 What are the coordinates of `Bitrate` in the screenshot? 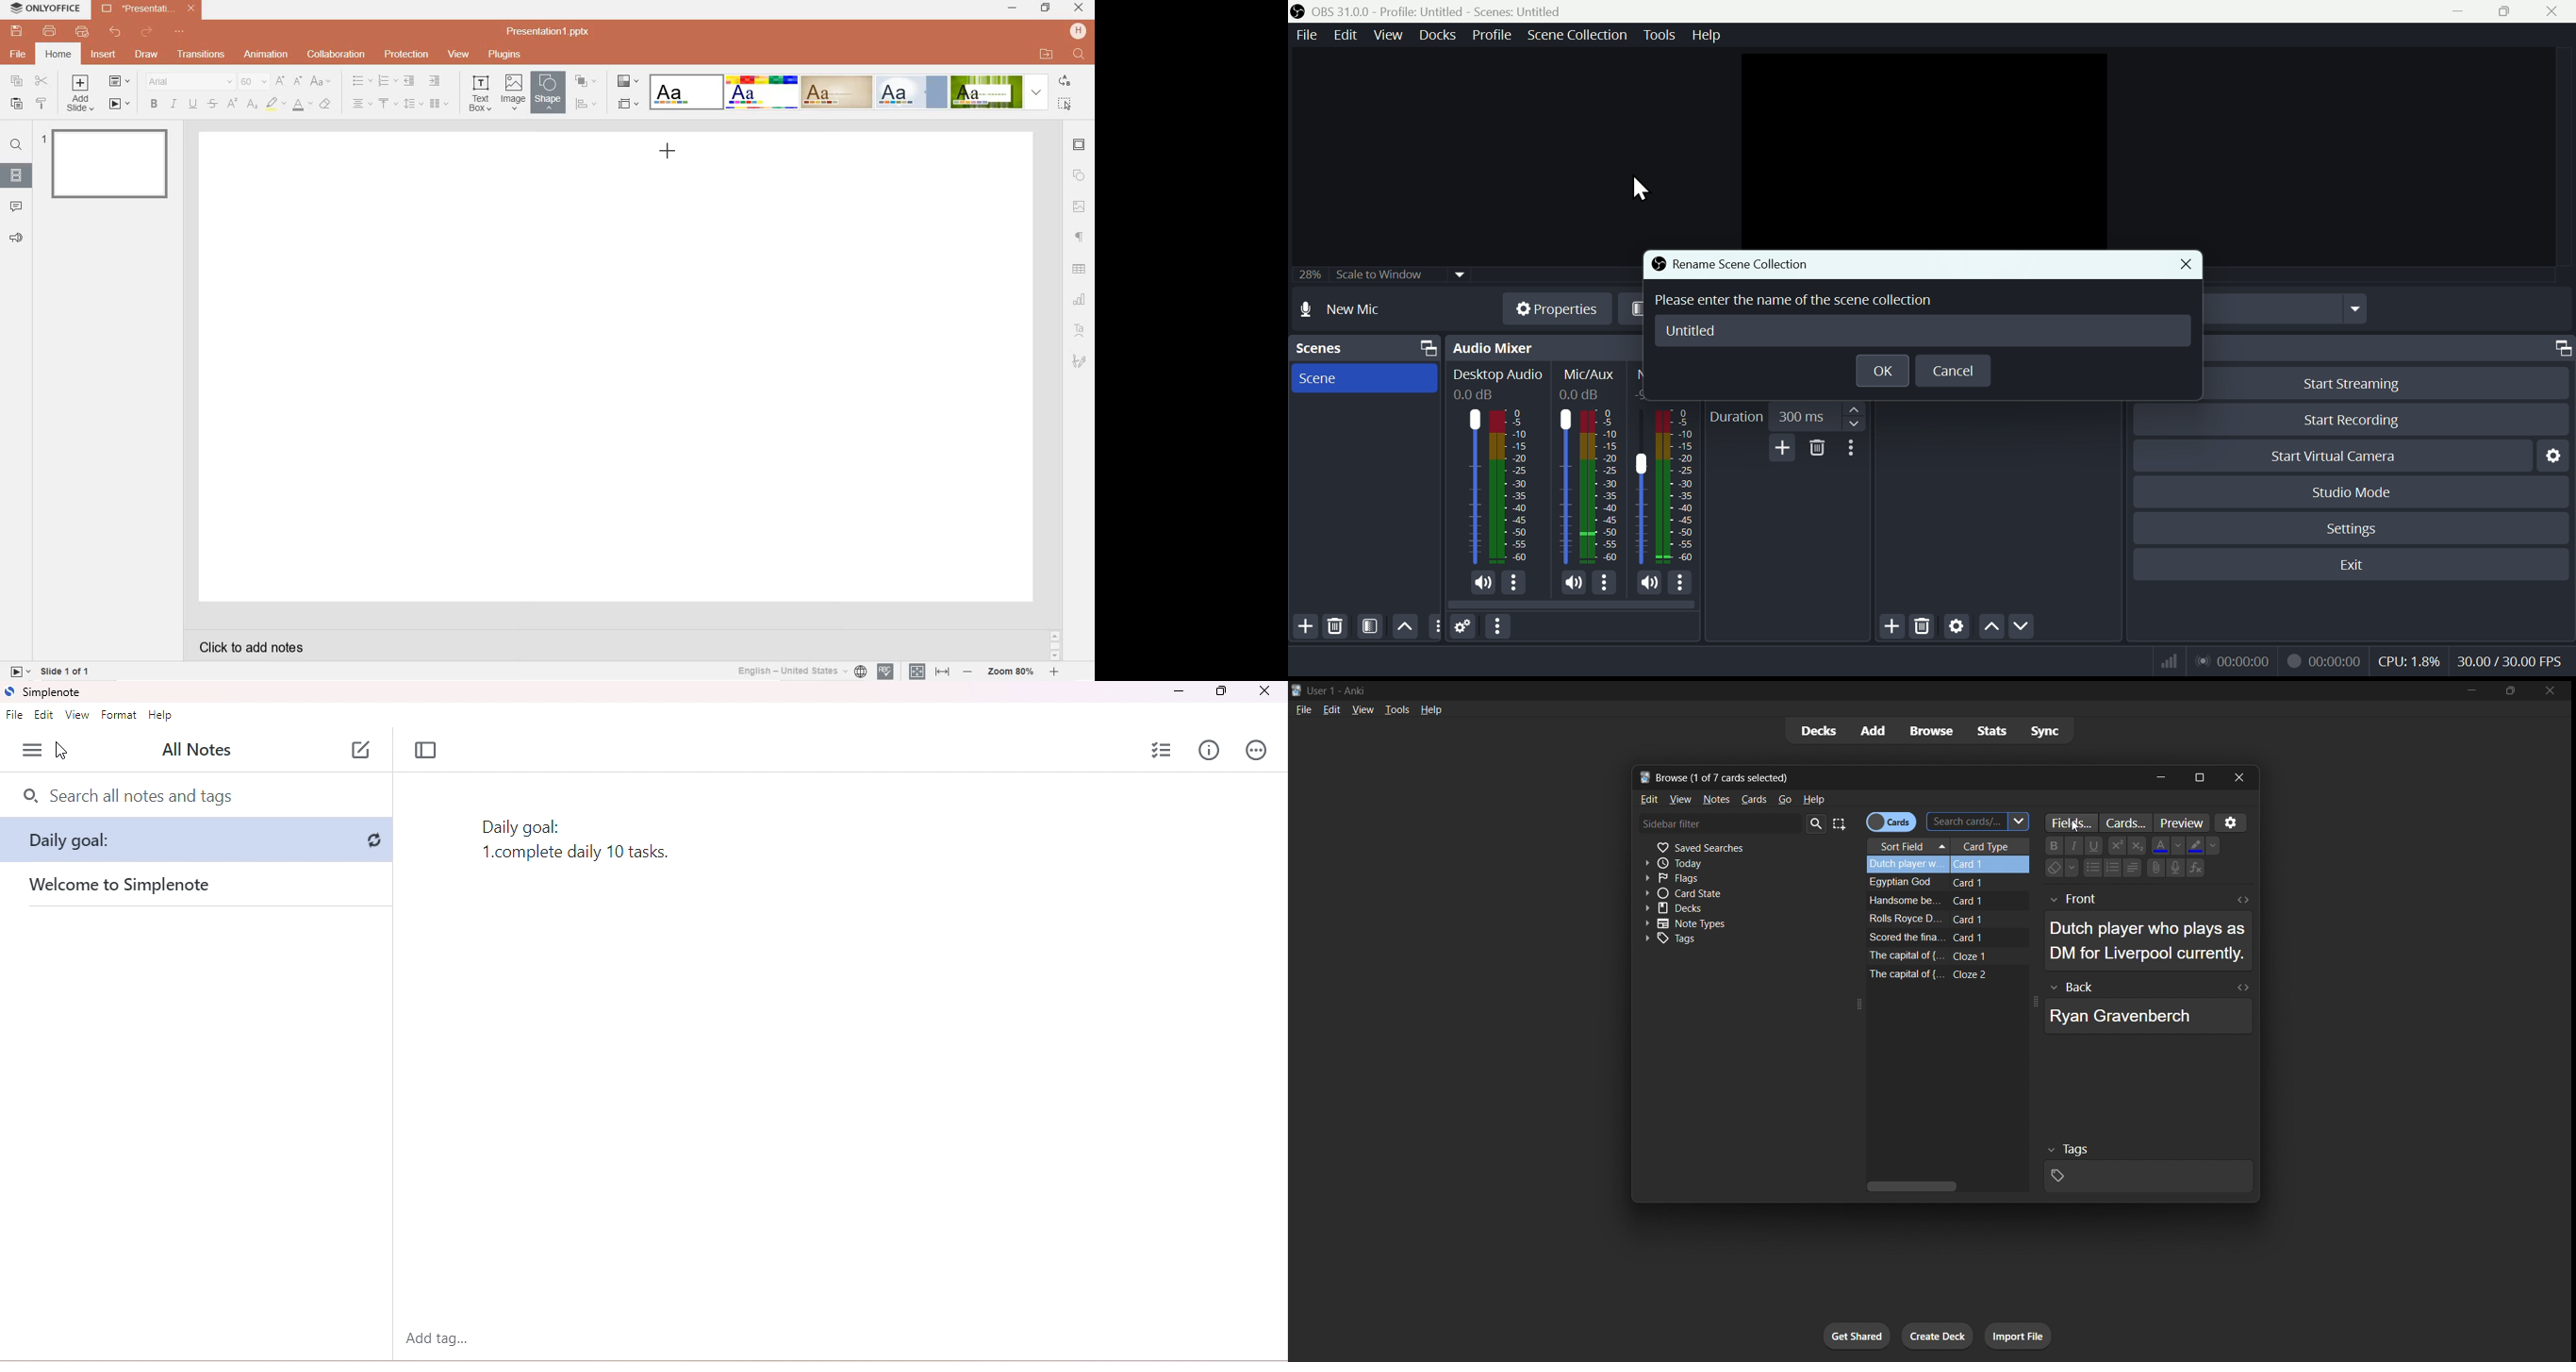 It's located at (2170, 660).